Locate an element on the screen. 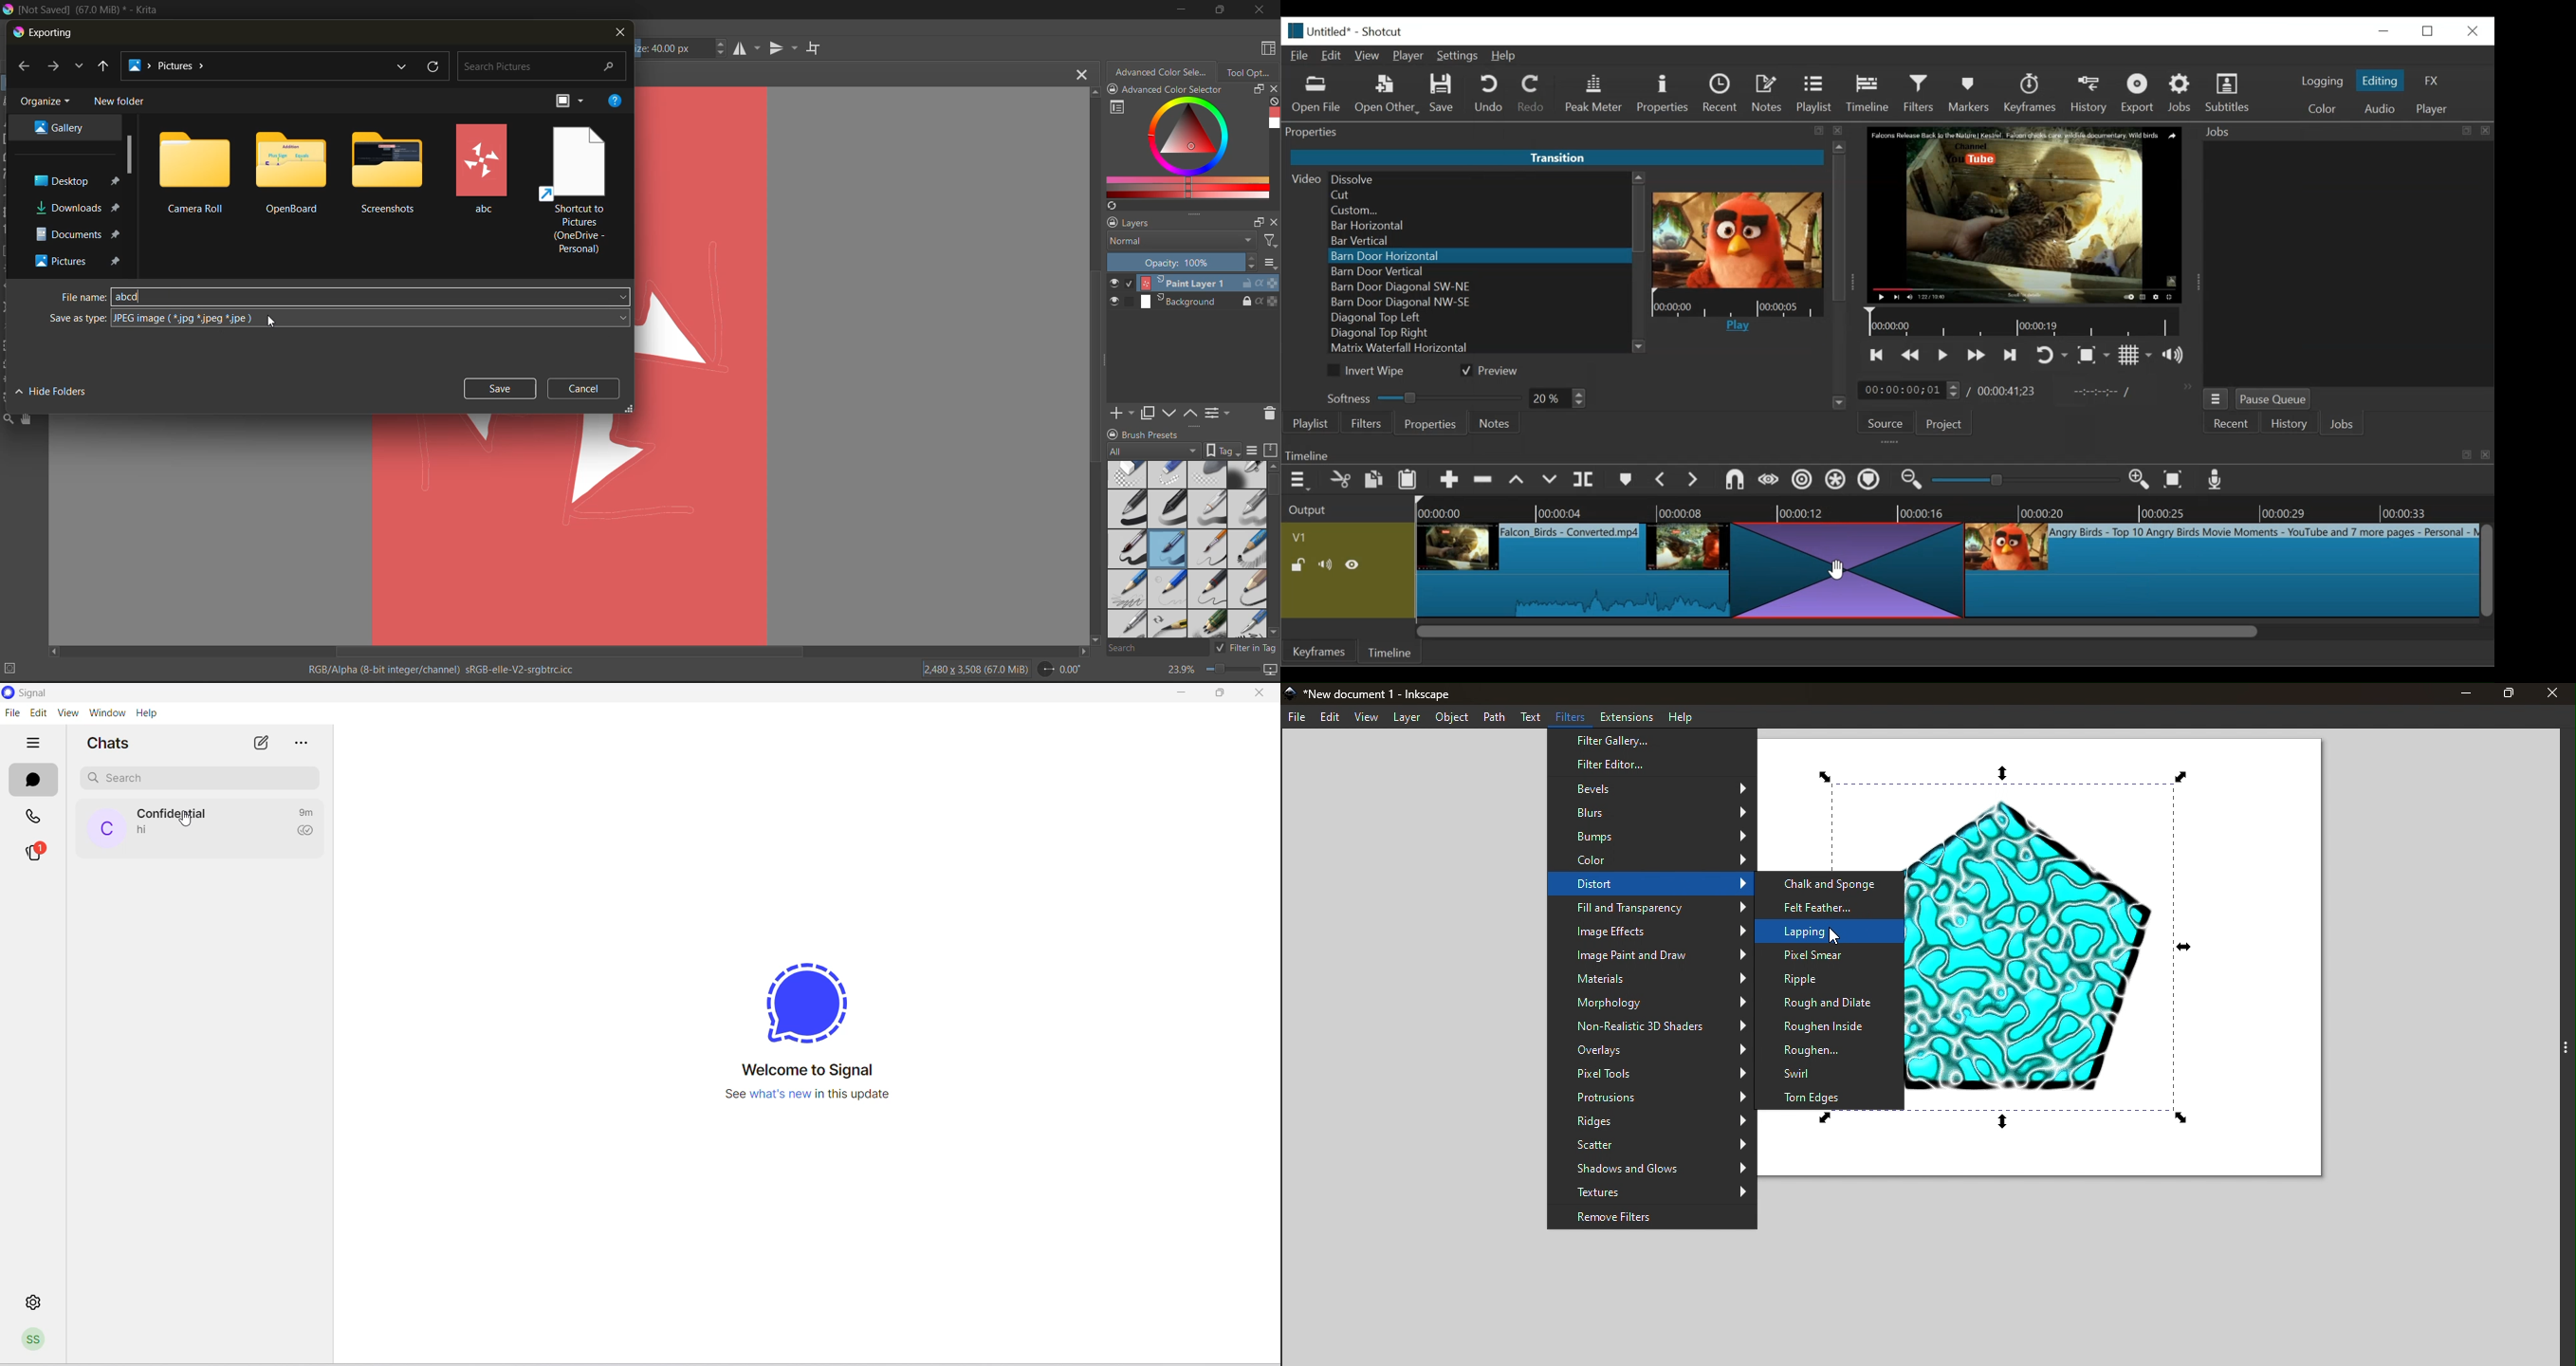  Field is located at coordinates (1559, 400).